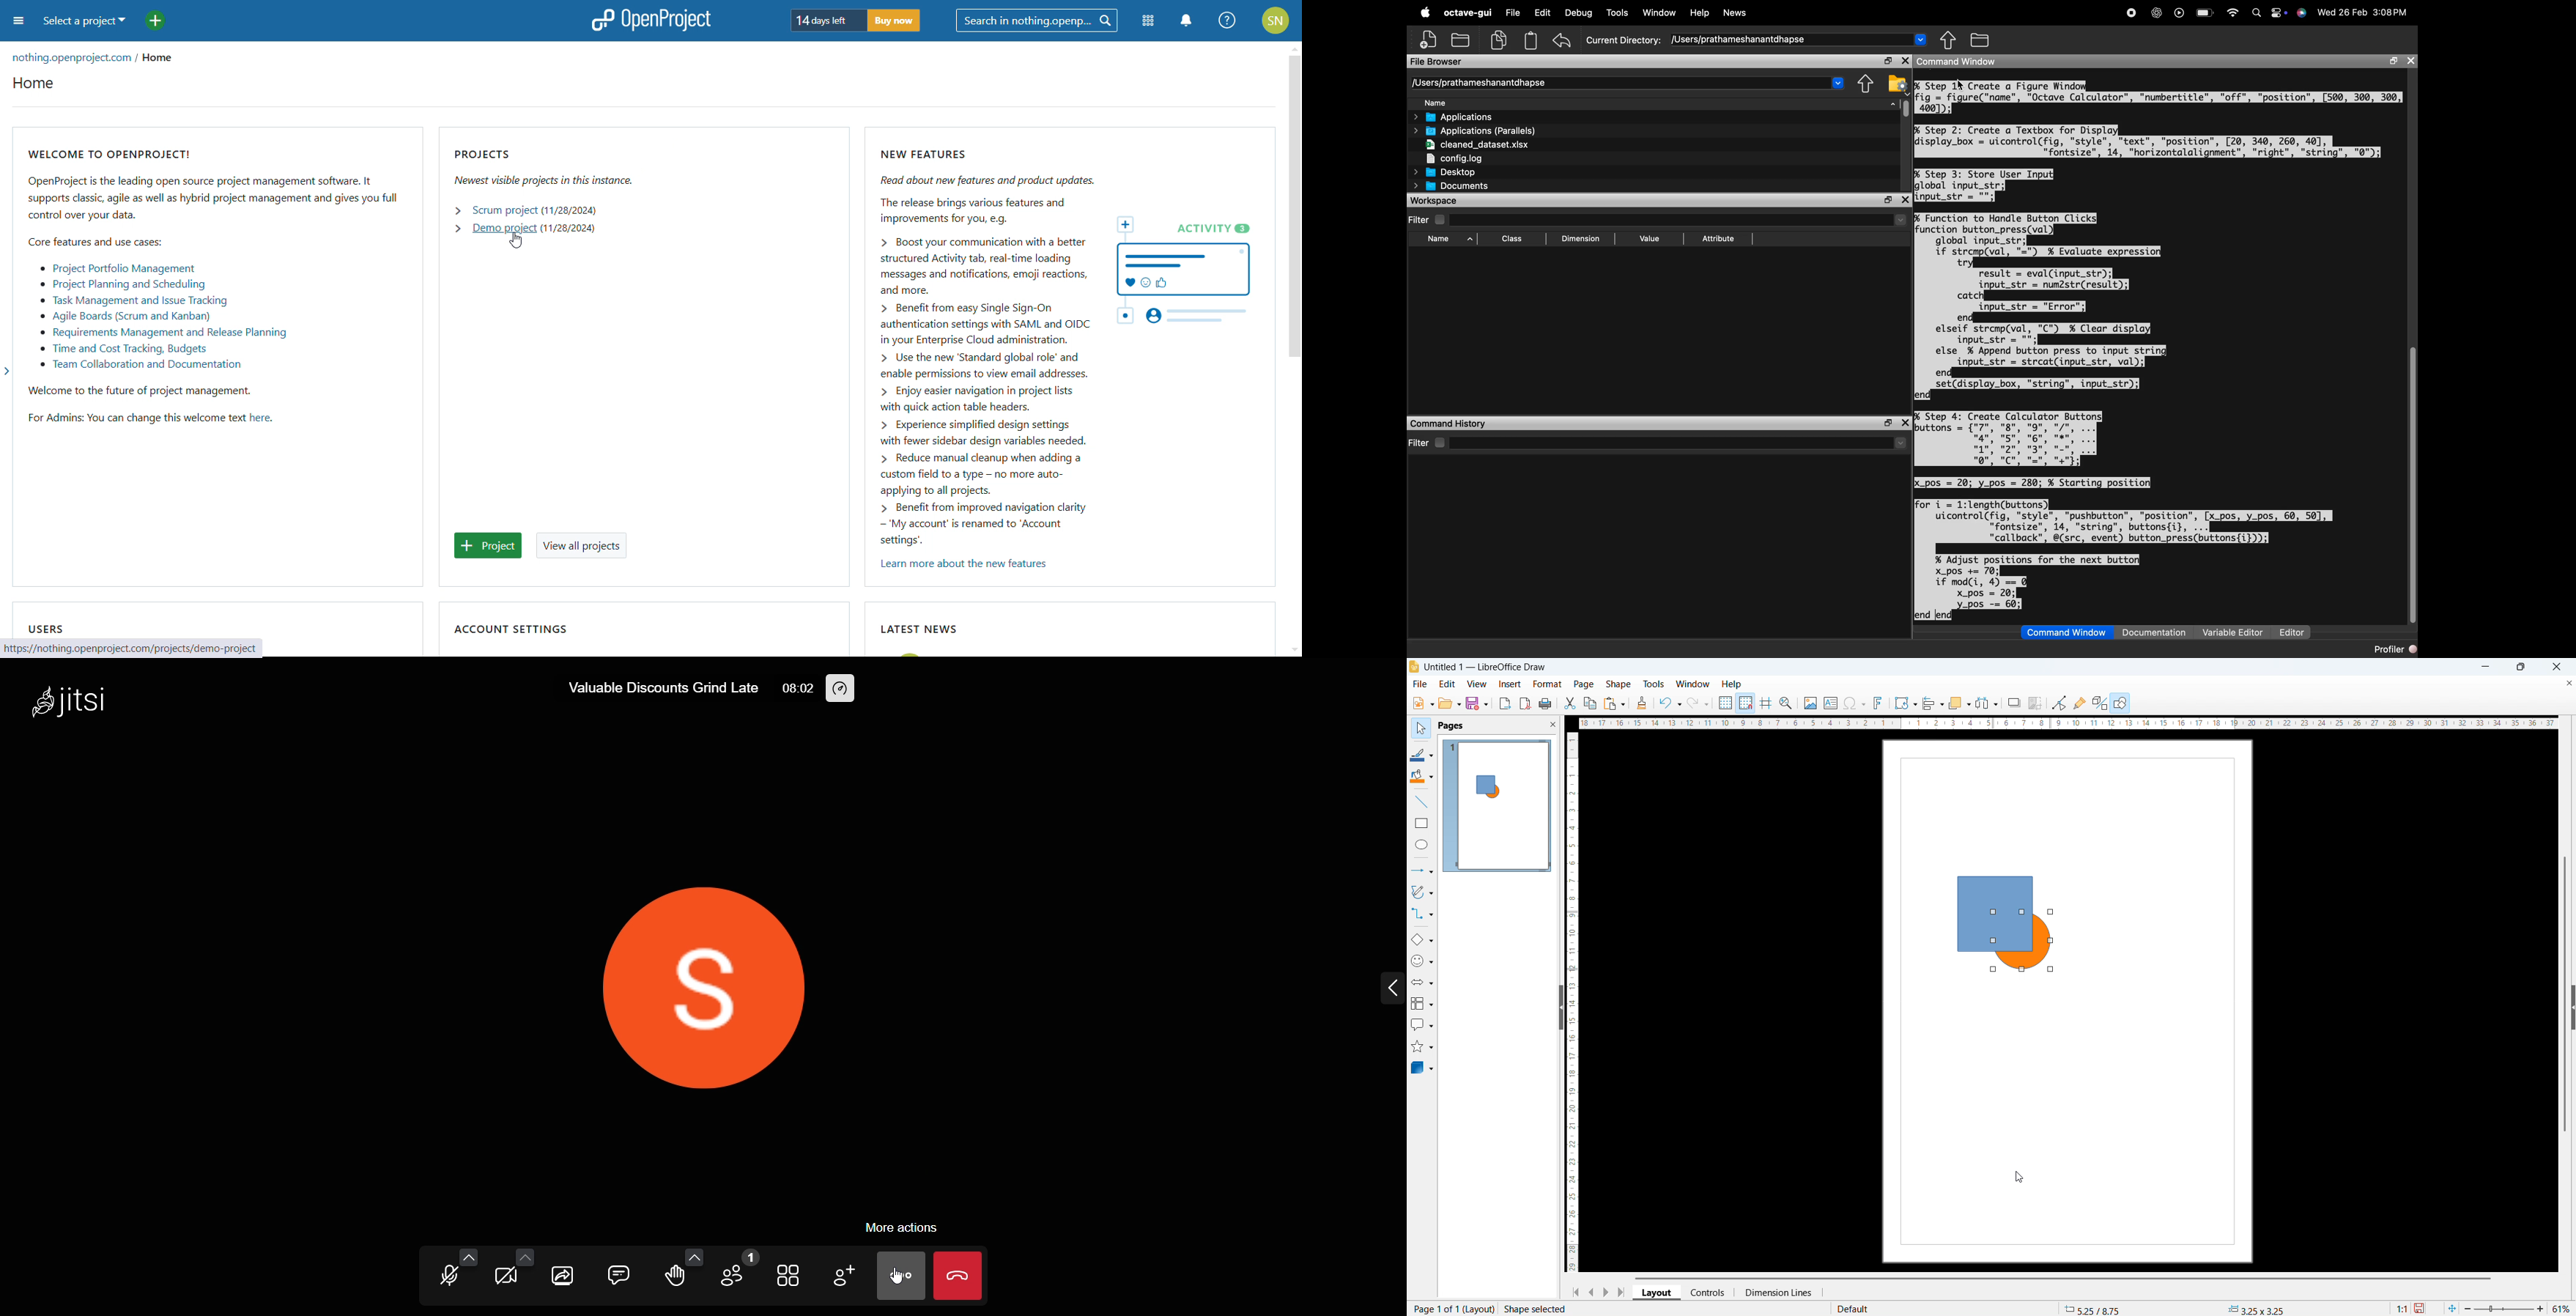  Describe the element at coordinates (1548, 684) in the screenshot. I see `Format ` at that location.